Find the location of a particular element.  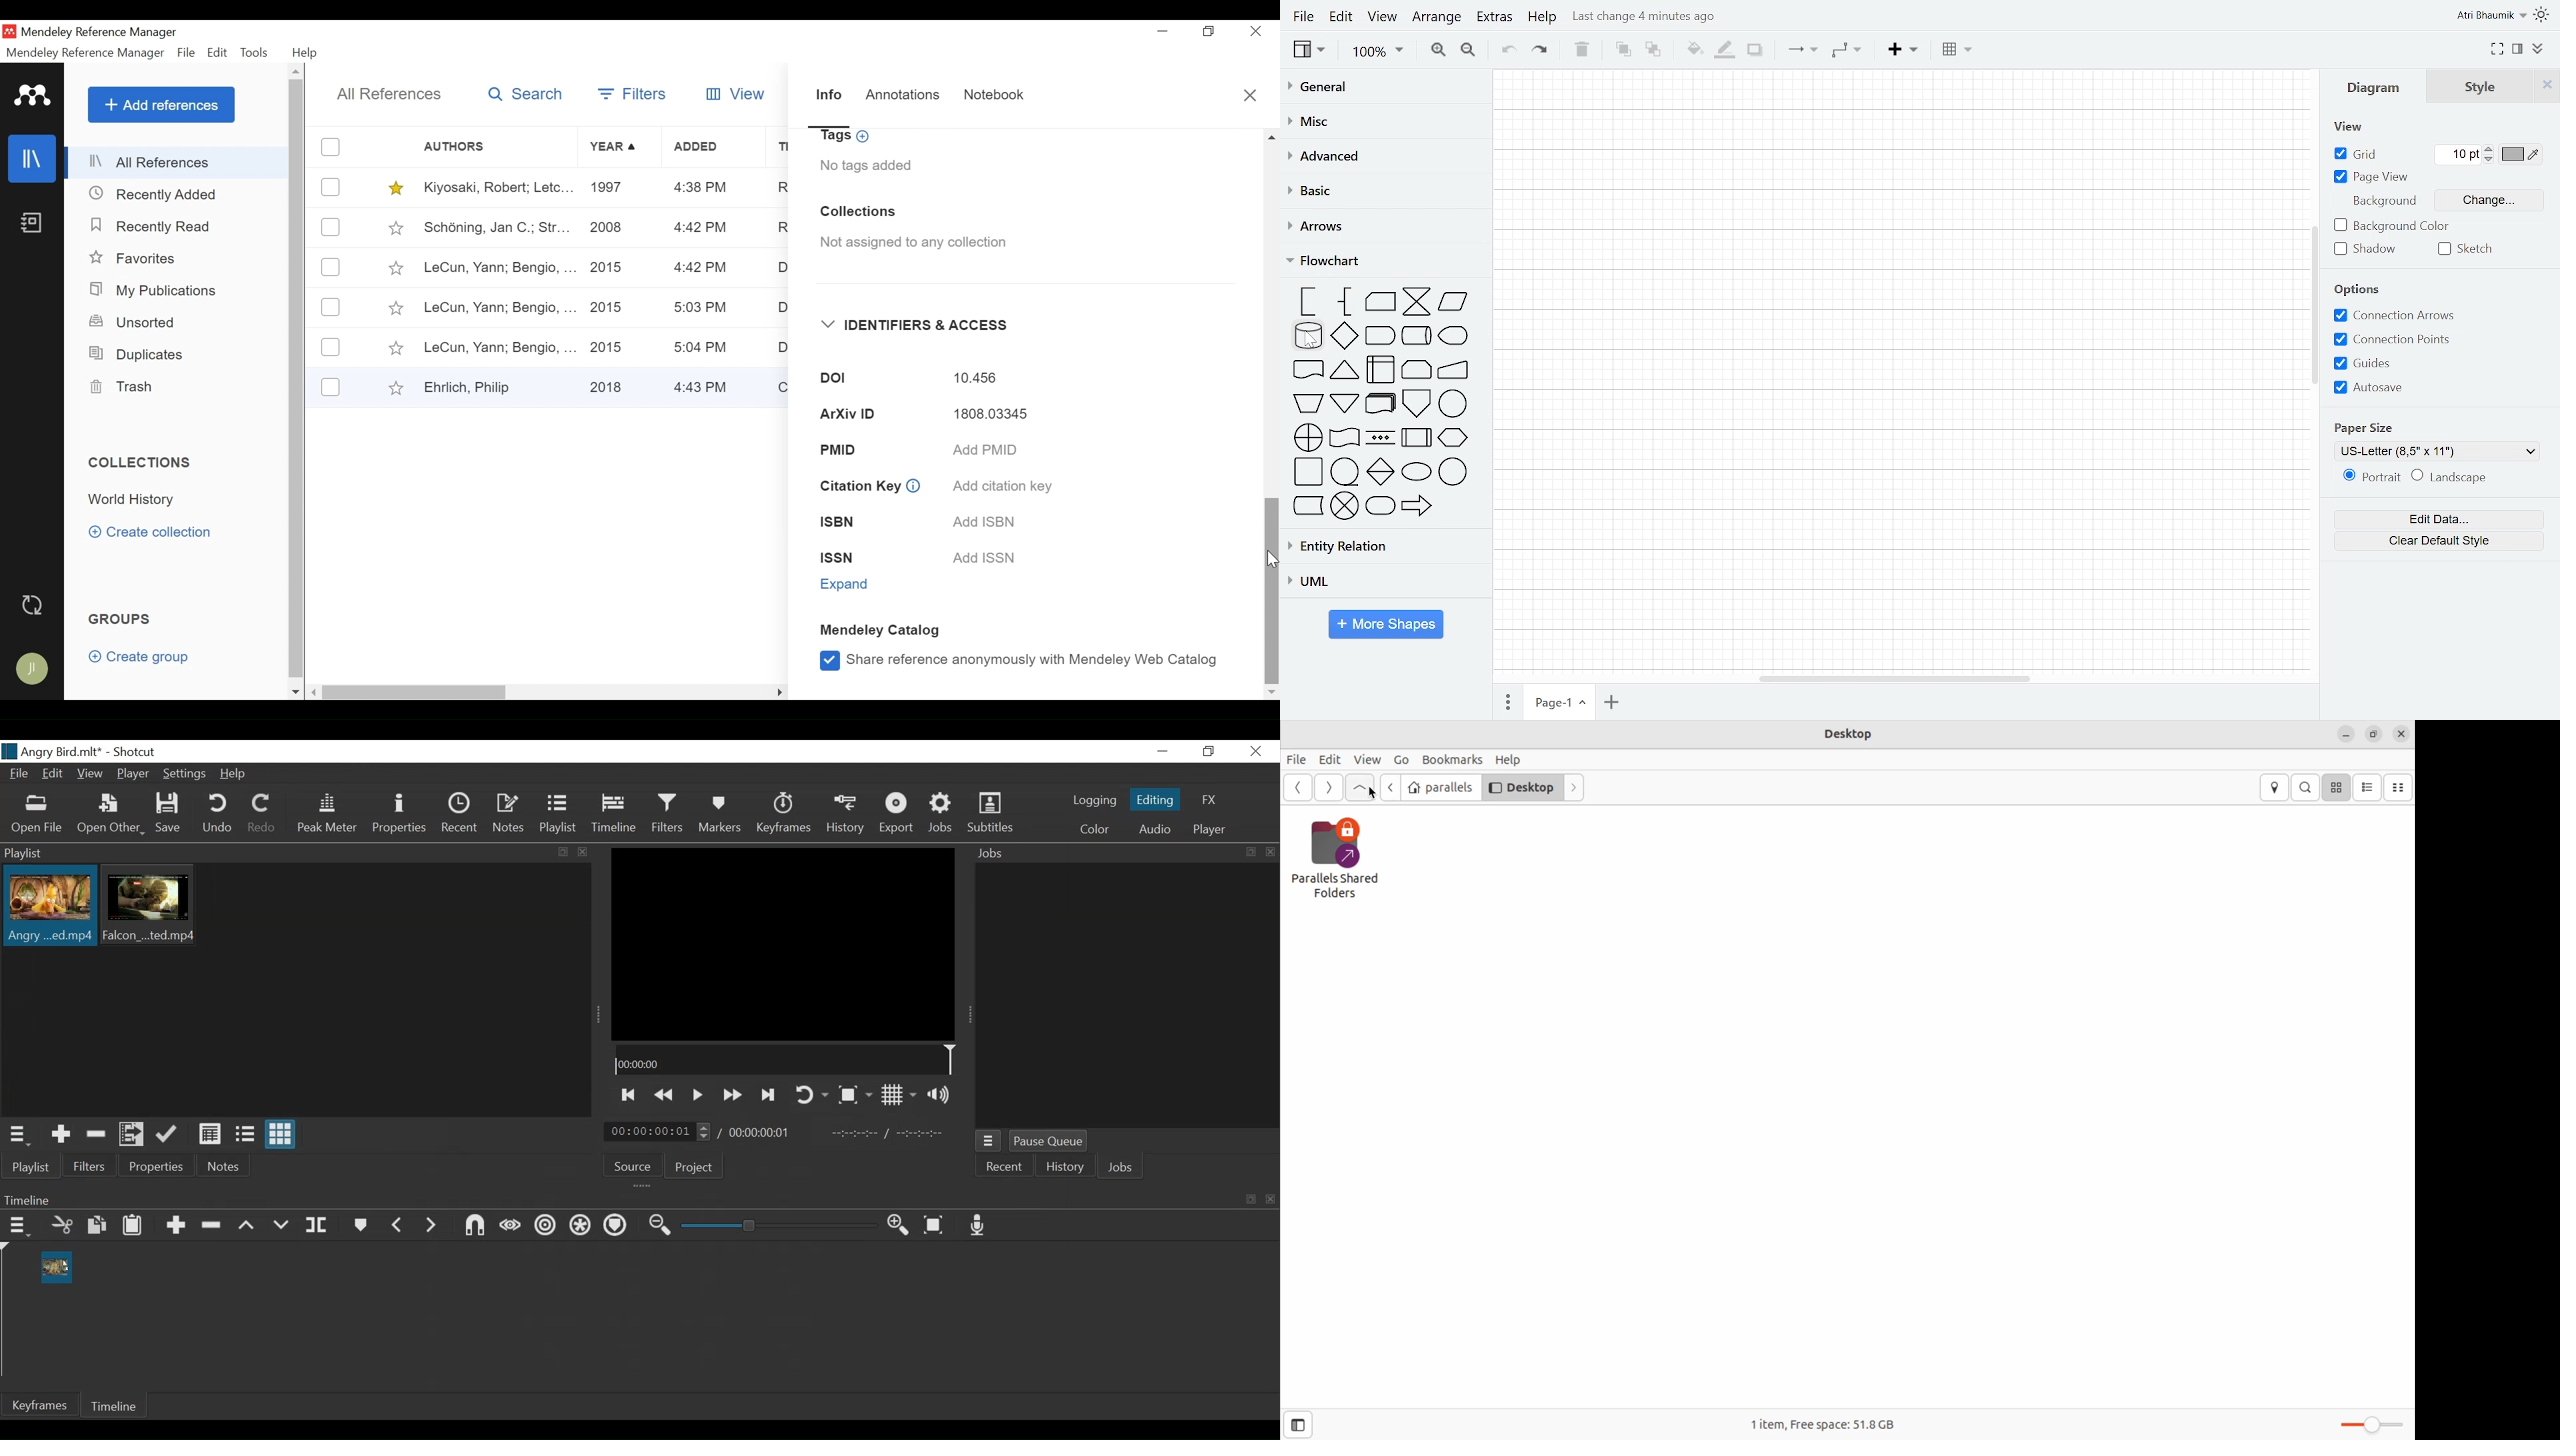

Scrub while dragging is located at coordinates (511, 1228).